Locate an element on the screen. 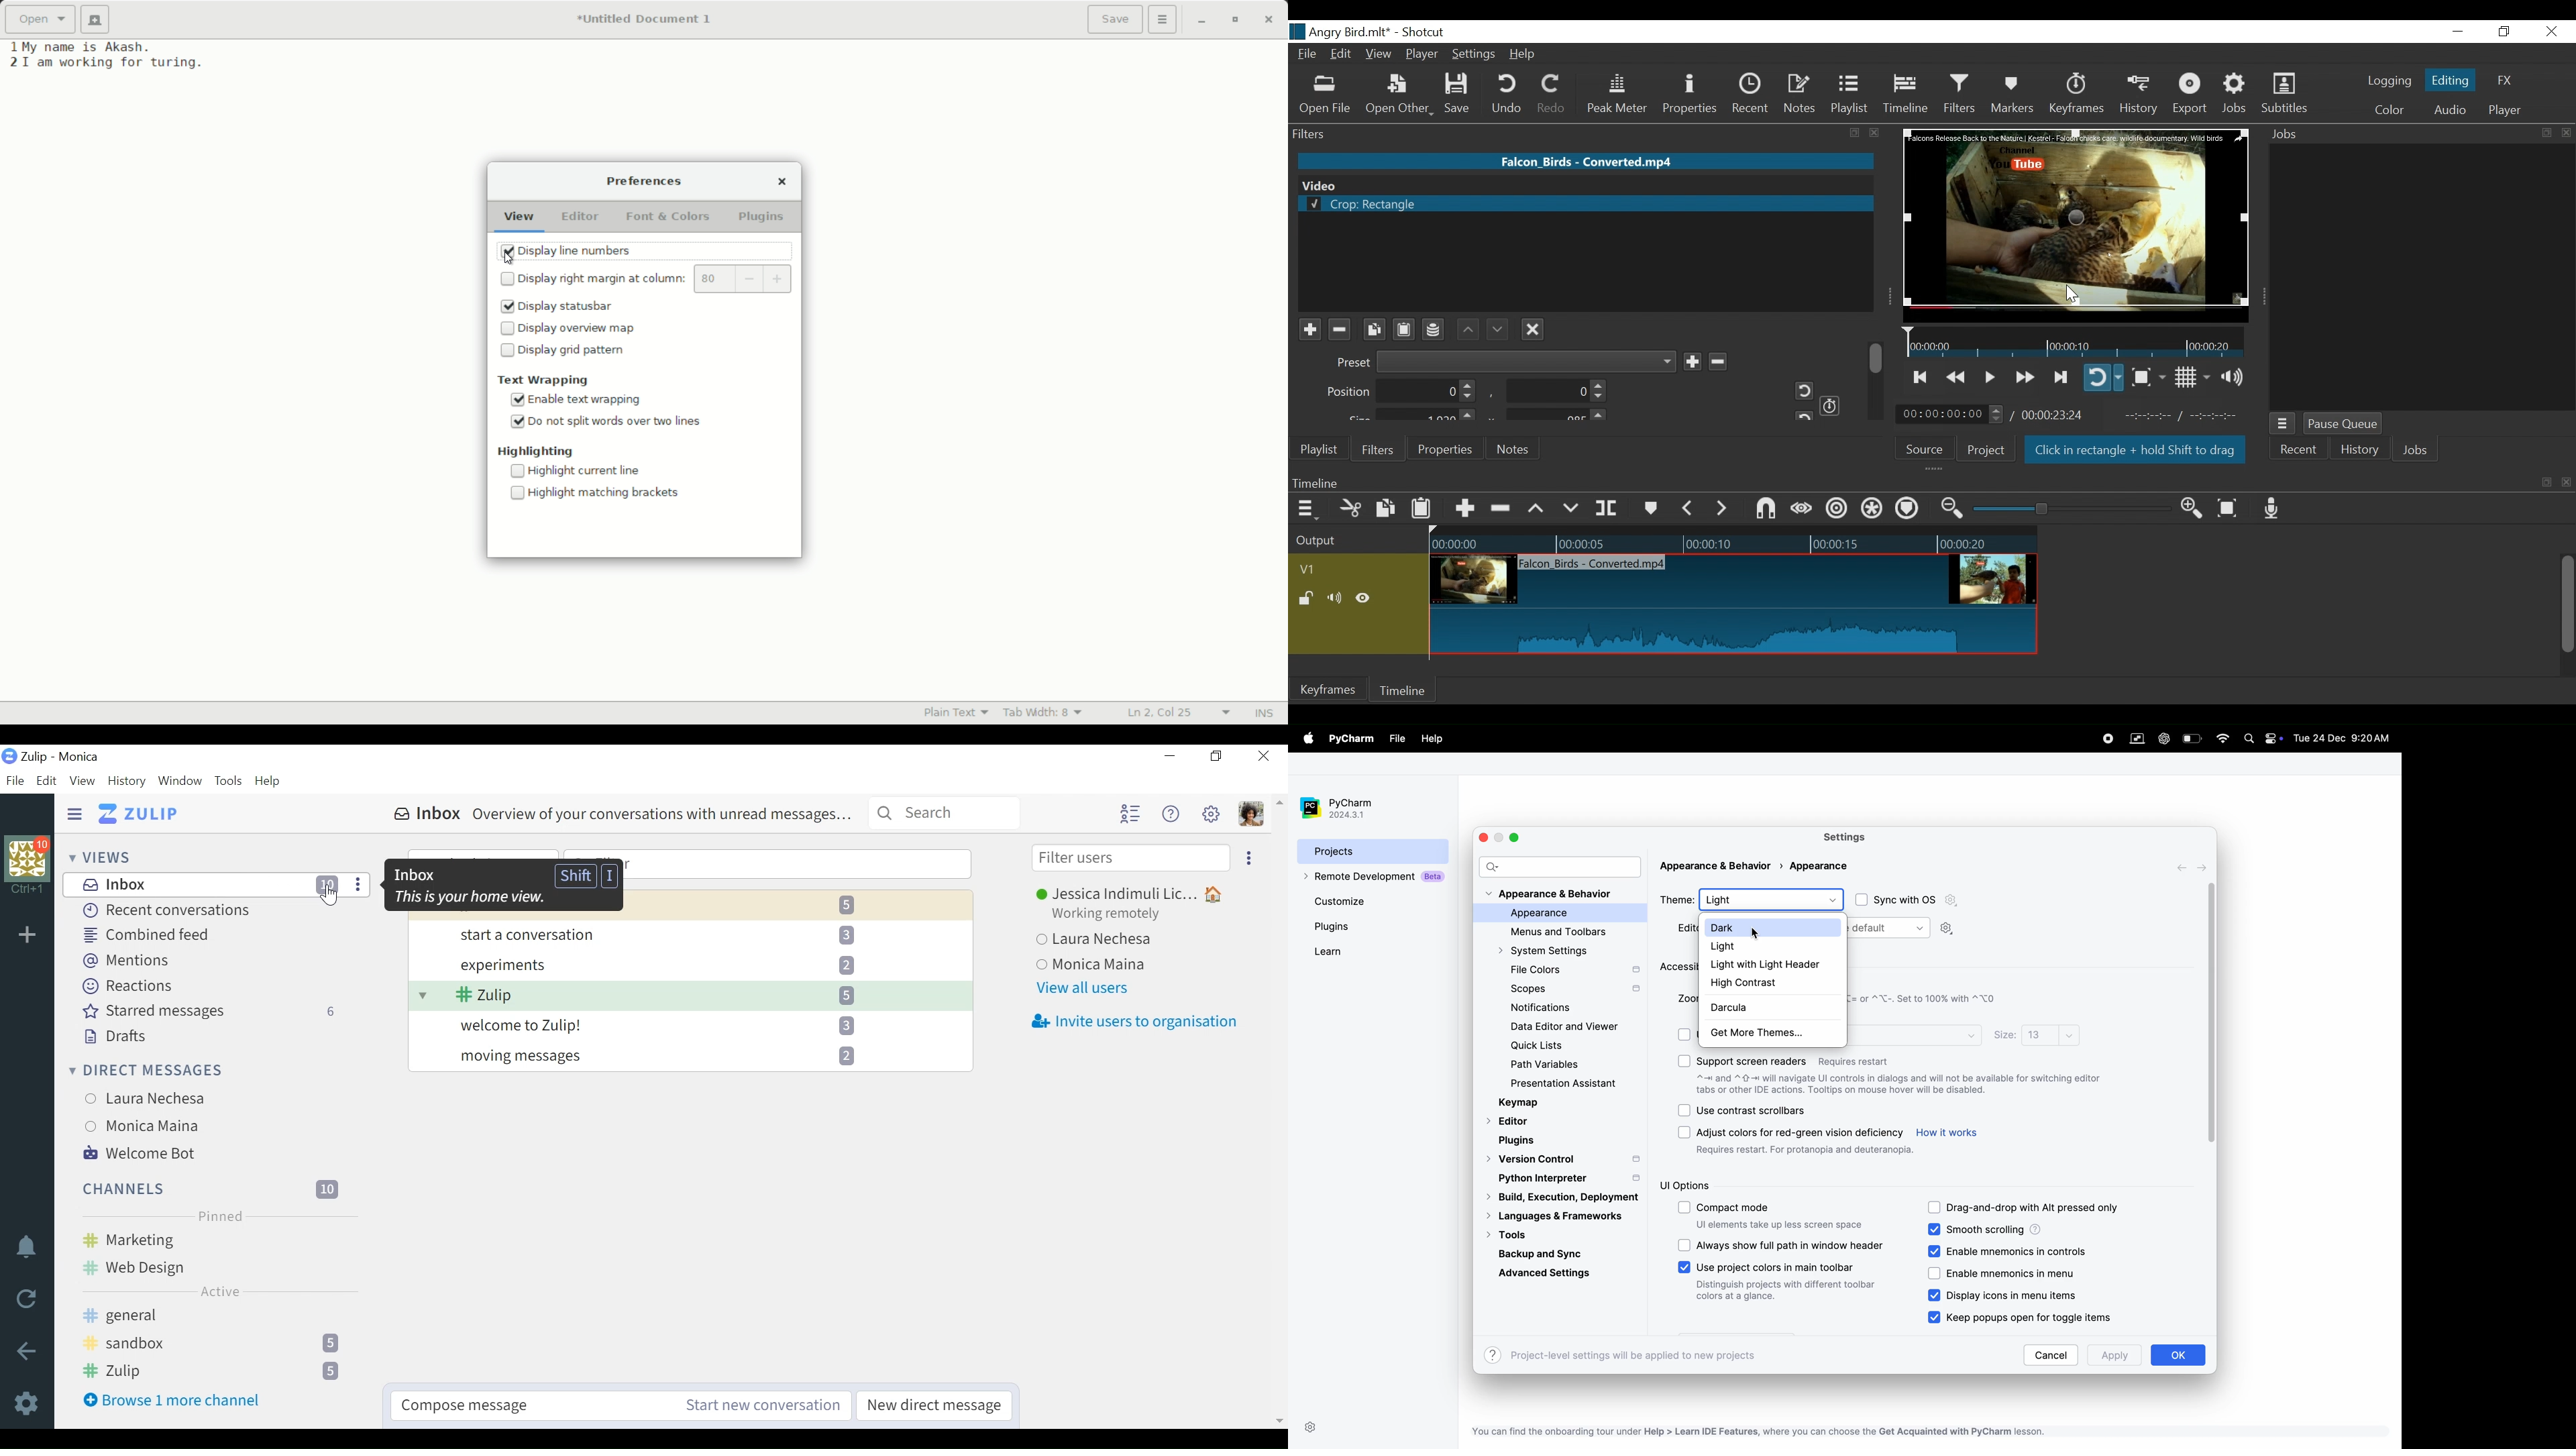  close app is located at coordinates (1271, 21).